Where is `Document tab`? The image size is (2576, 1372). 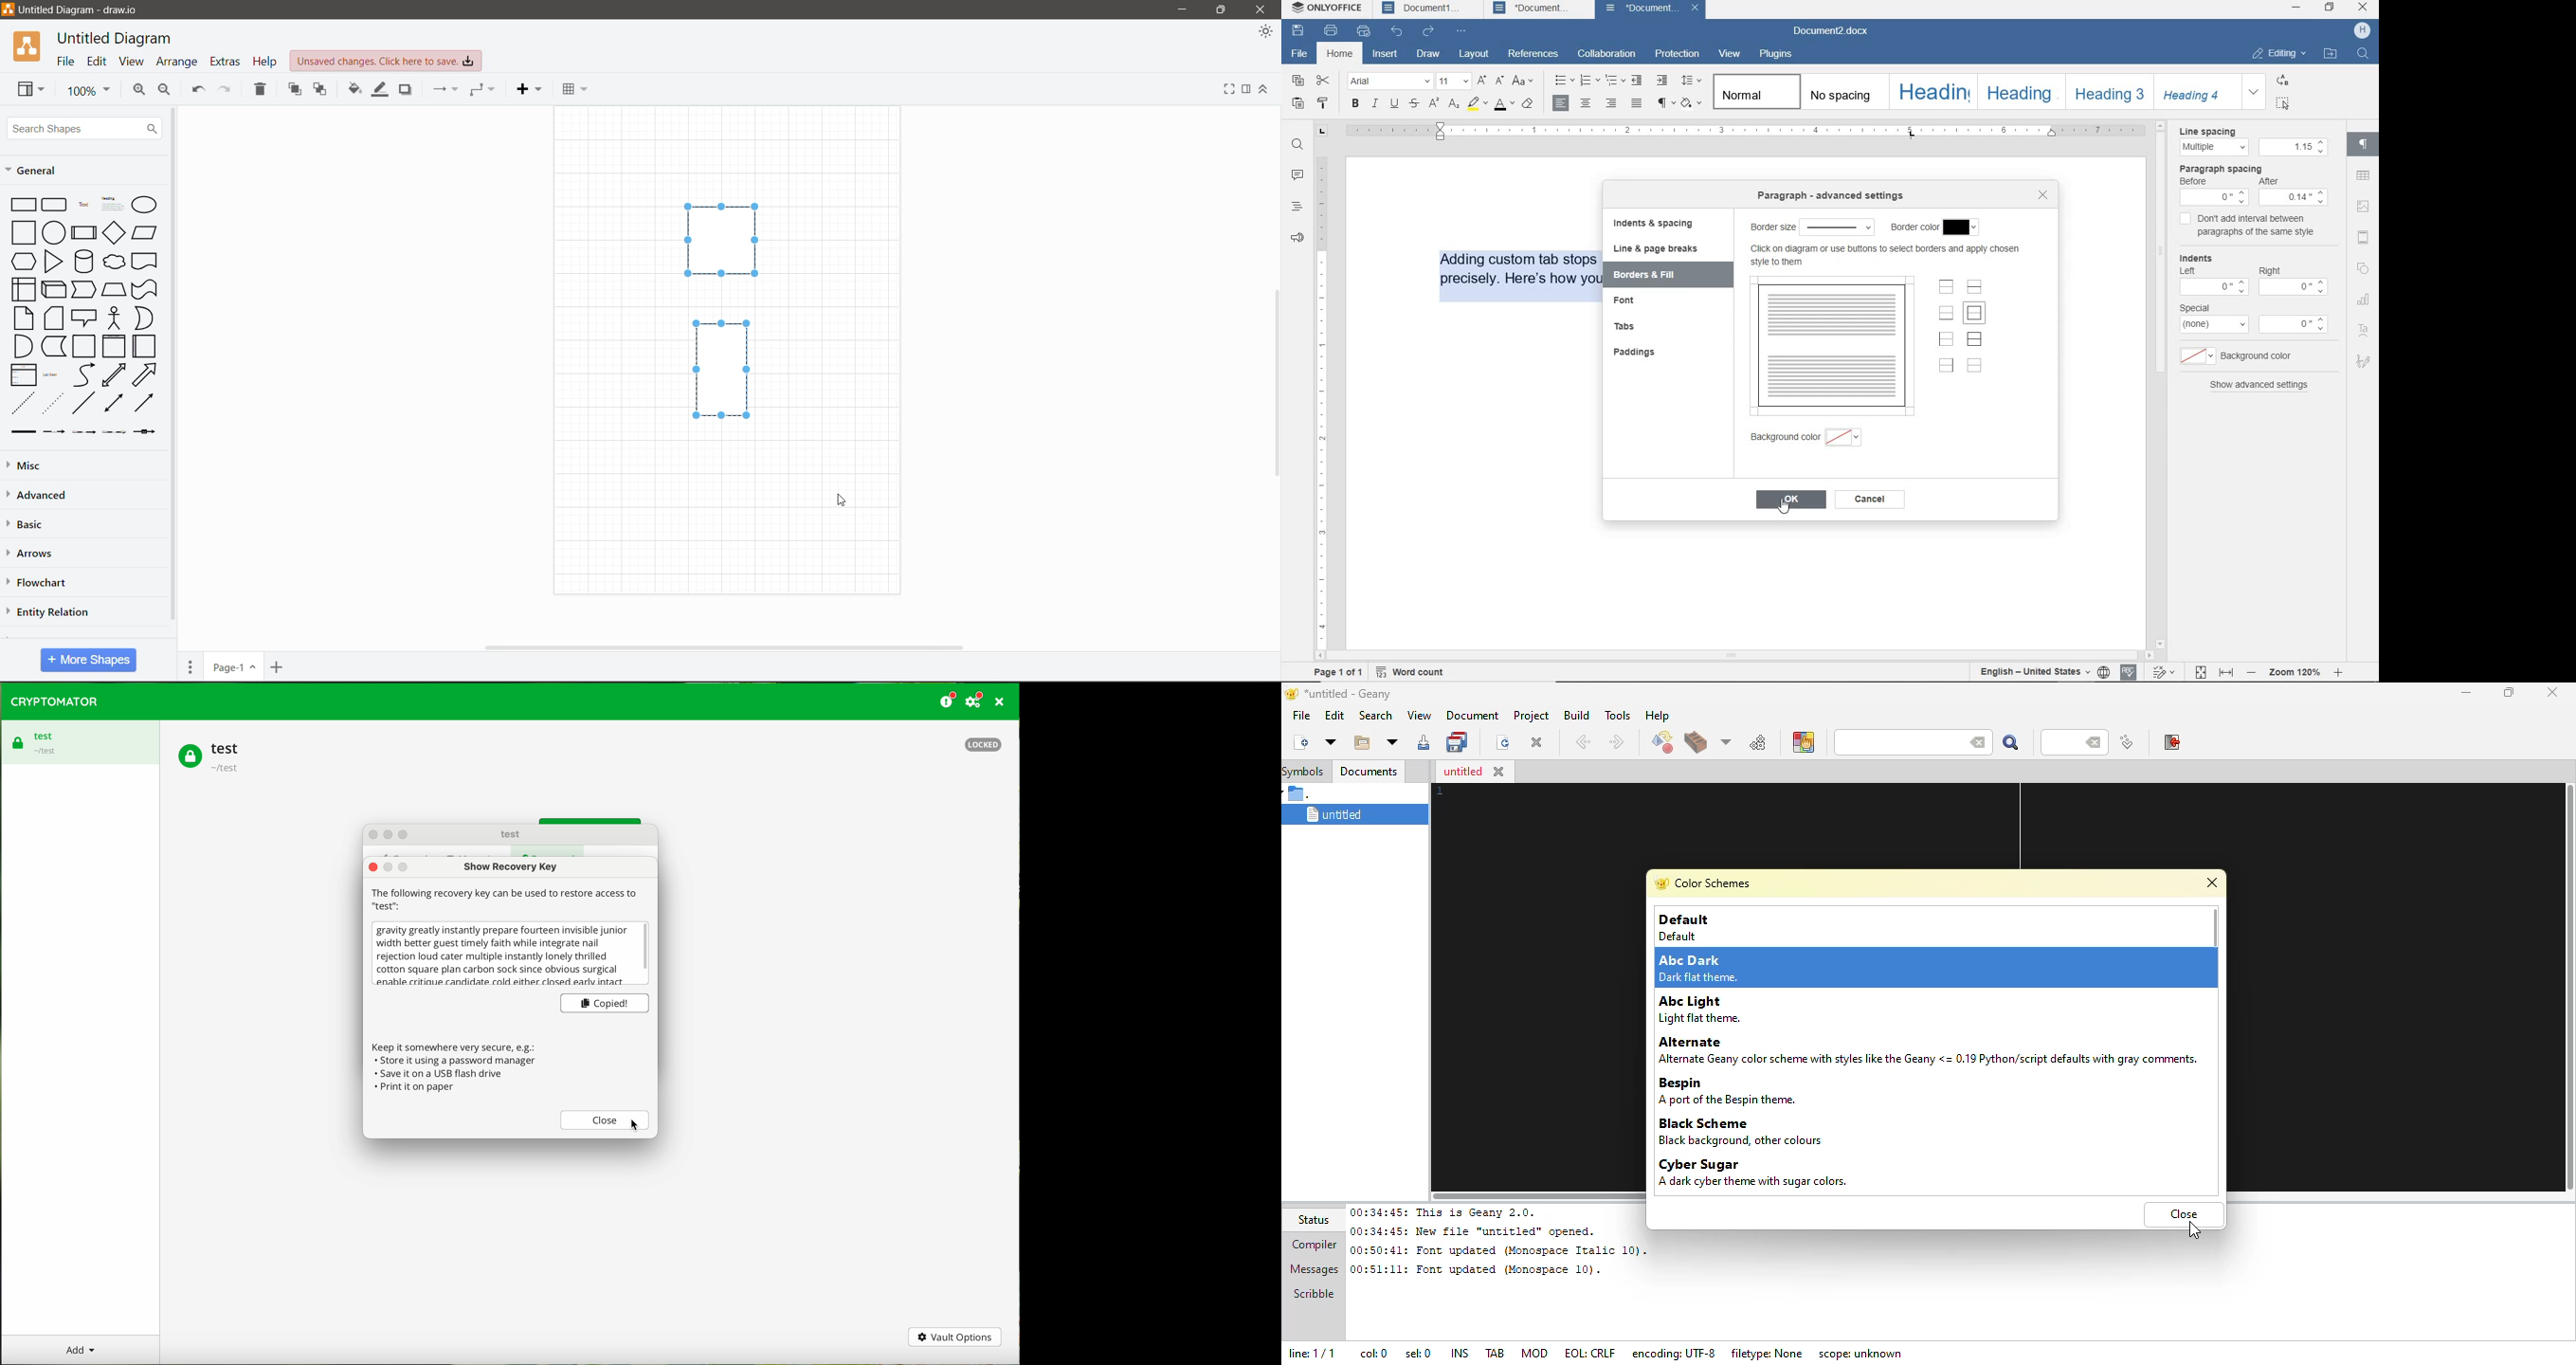
Document tab is located at coordinates (1534, 8).